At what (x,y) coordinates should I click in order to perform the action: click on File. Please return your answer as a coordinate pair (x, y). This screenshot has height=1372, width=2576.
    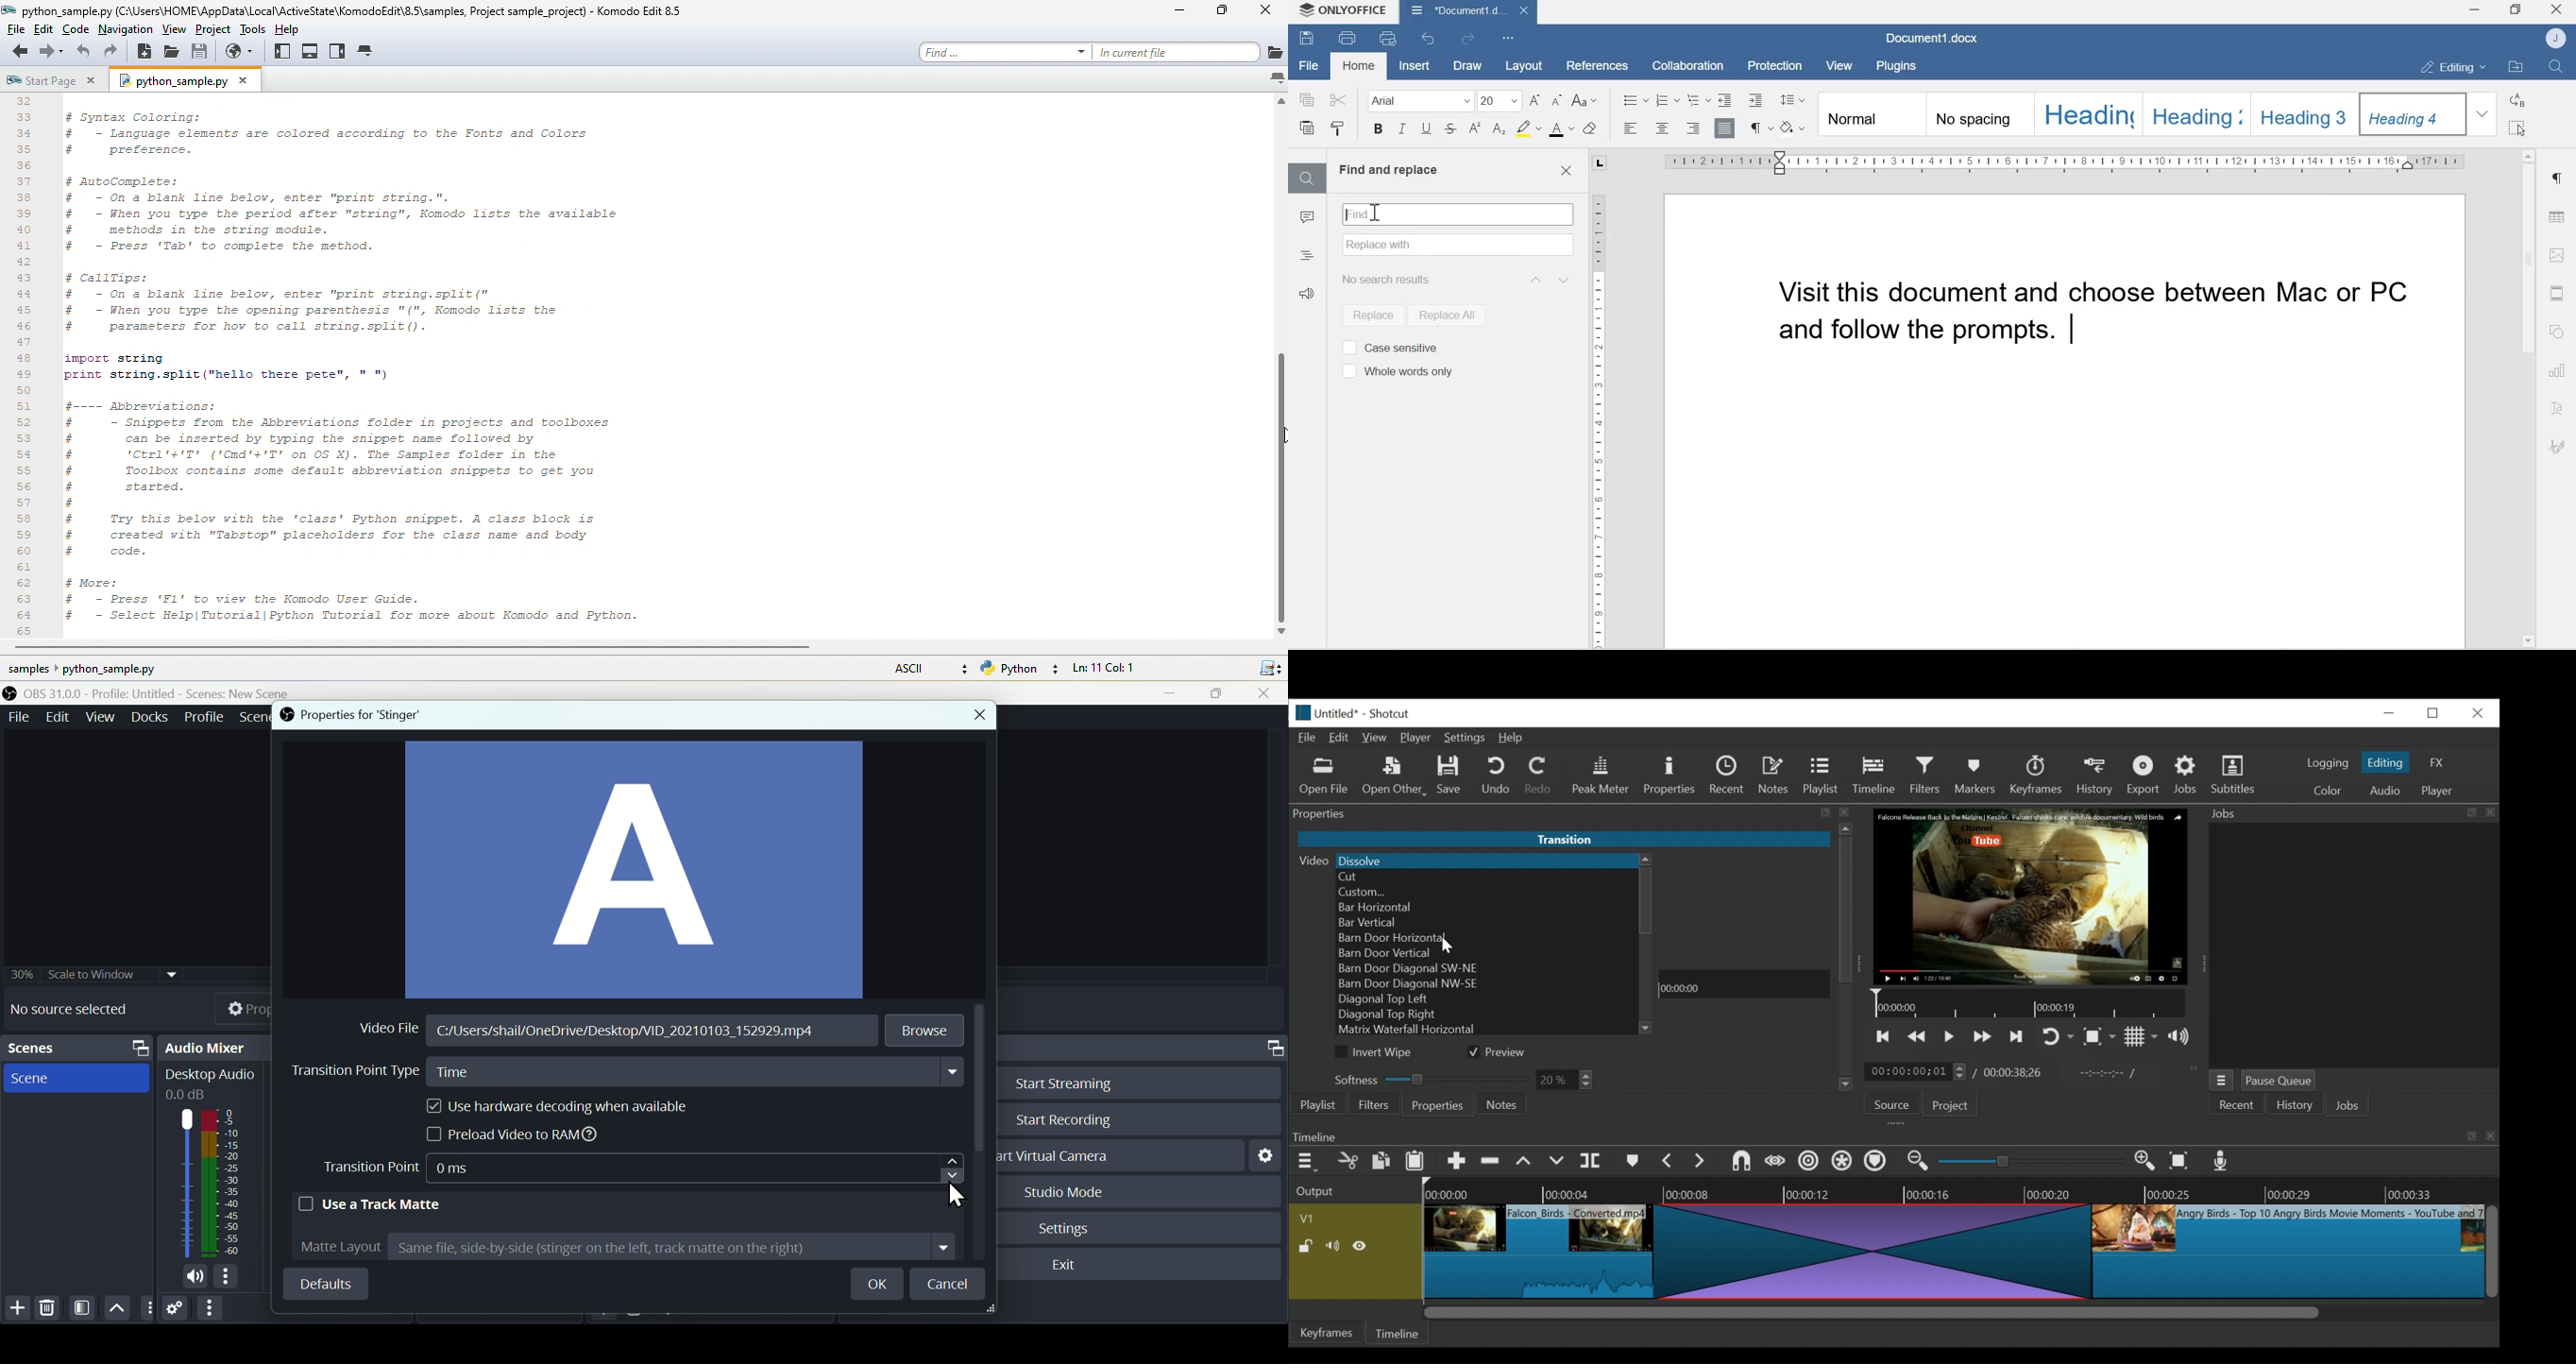
    Looking at the image, I should click on (1309, 738).